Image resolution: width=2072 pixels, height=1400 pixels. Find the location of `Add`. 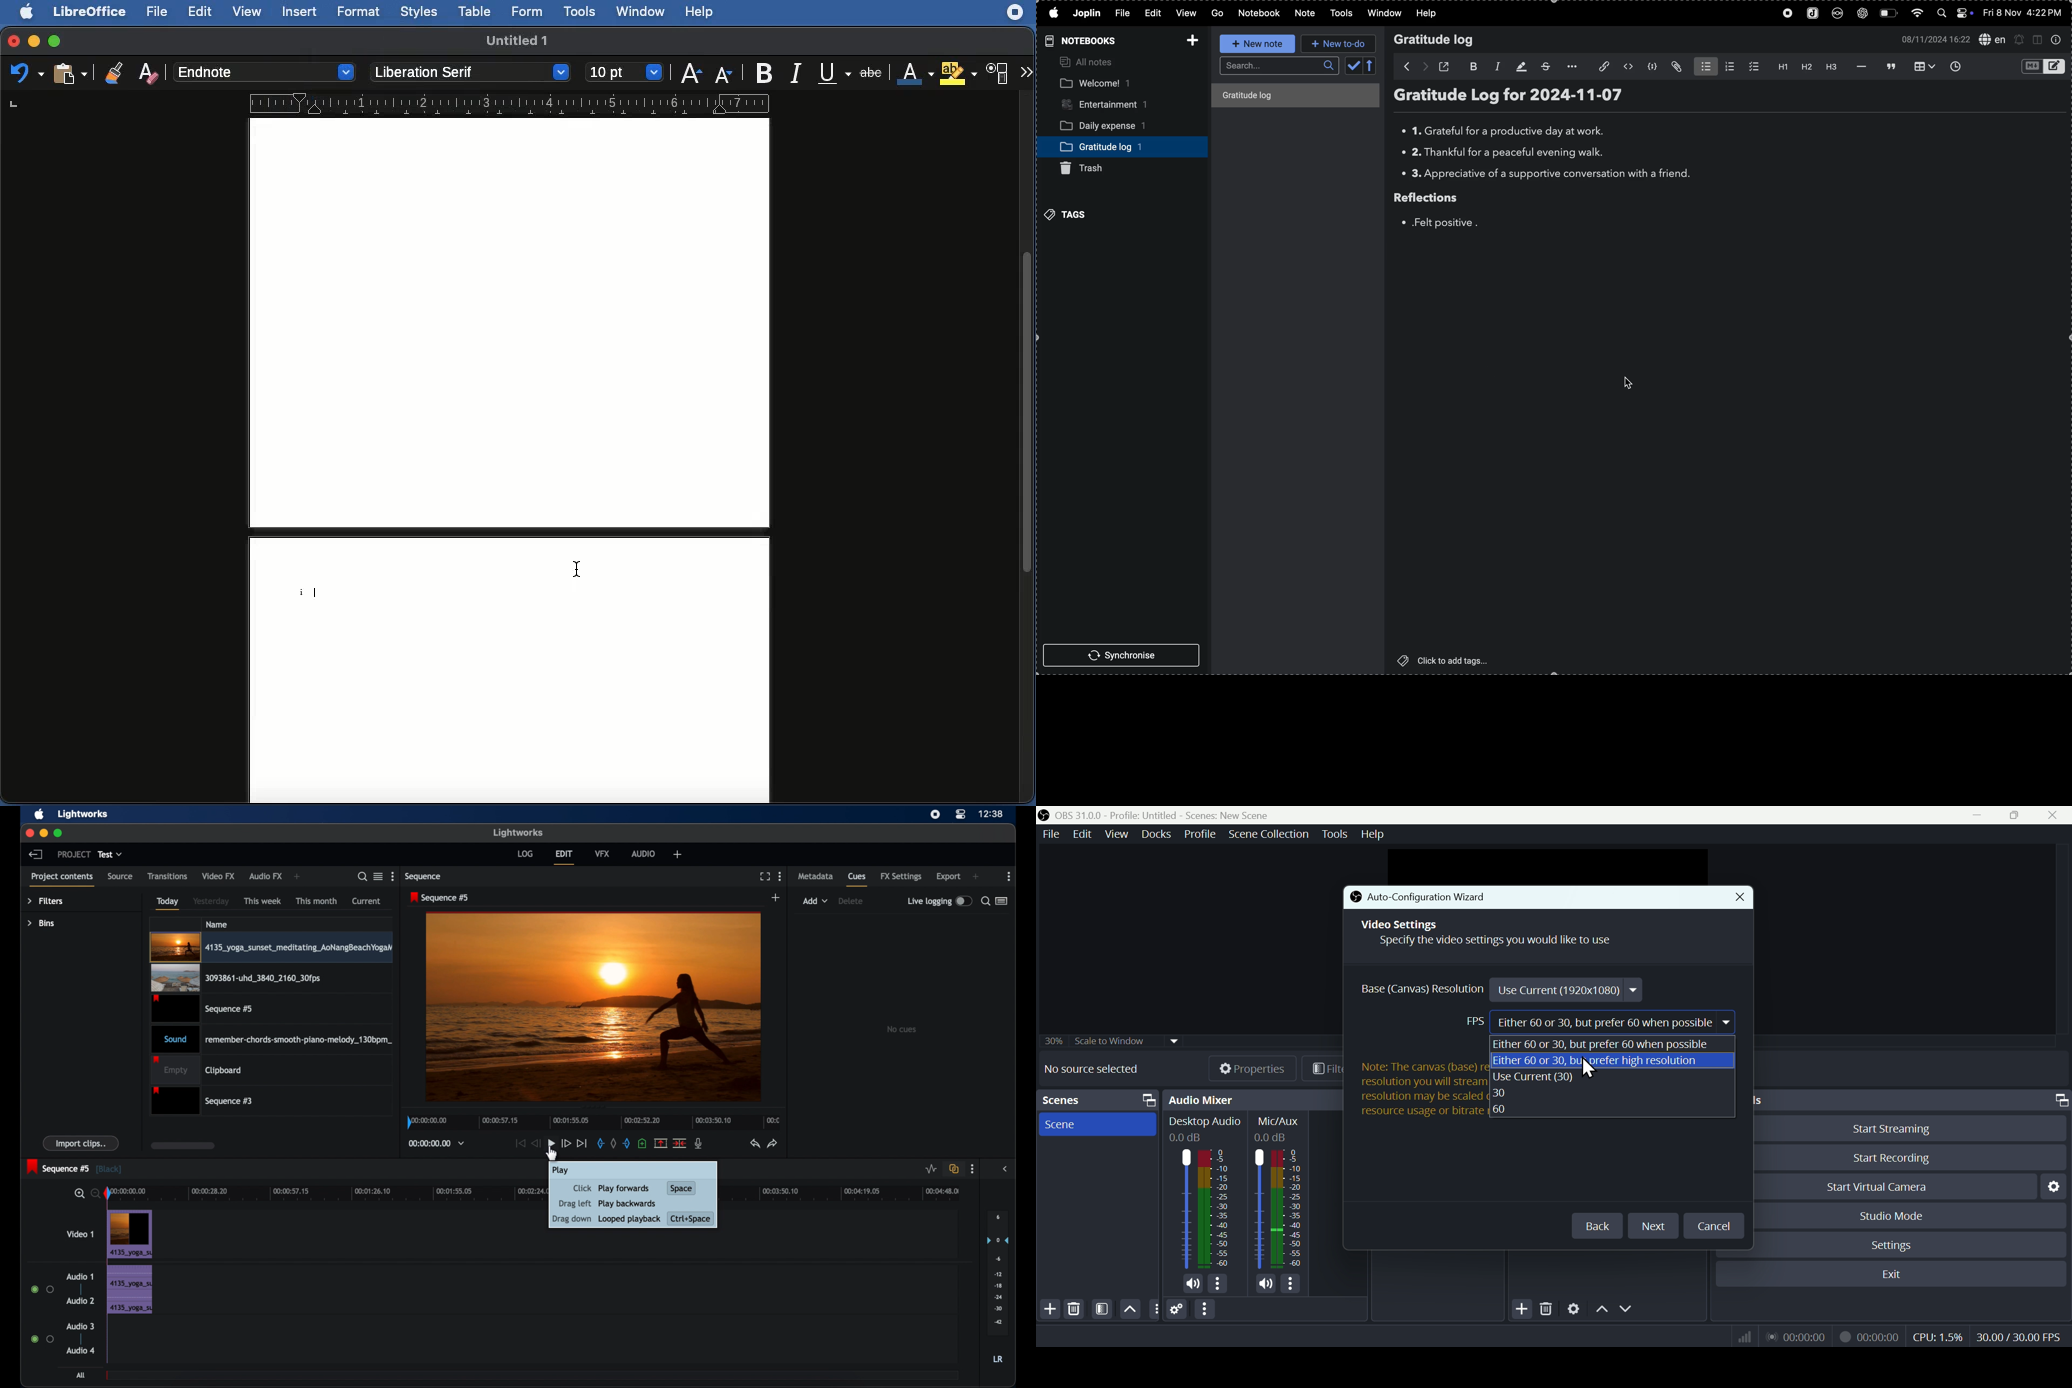

Add is located at coordinates (1521, 1308).